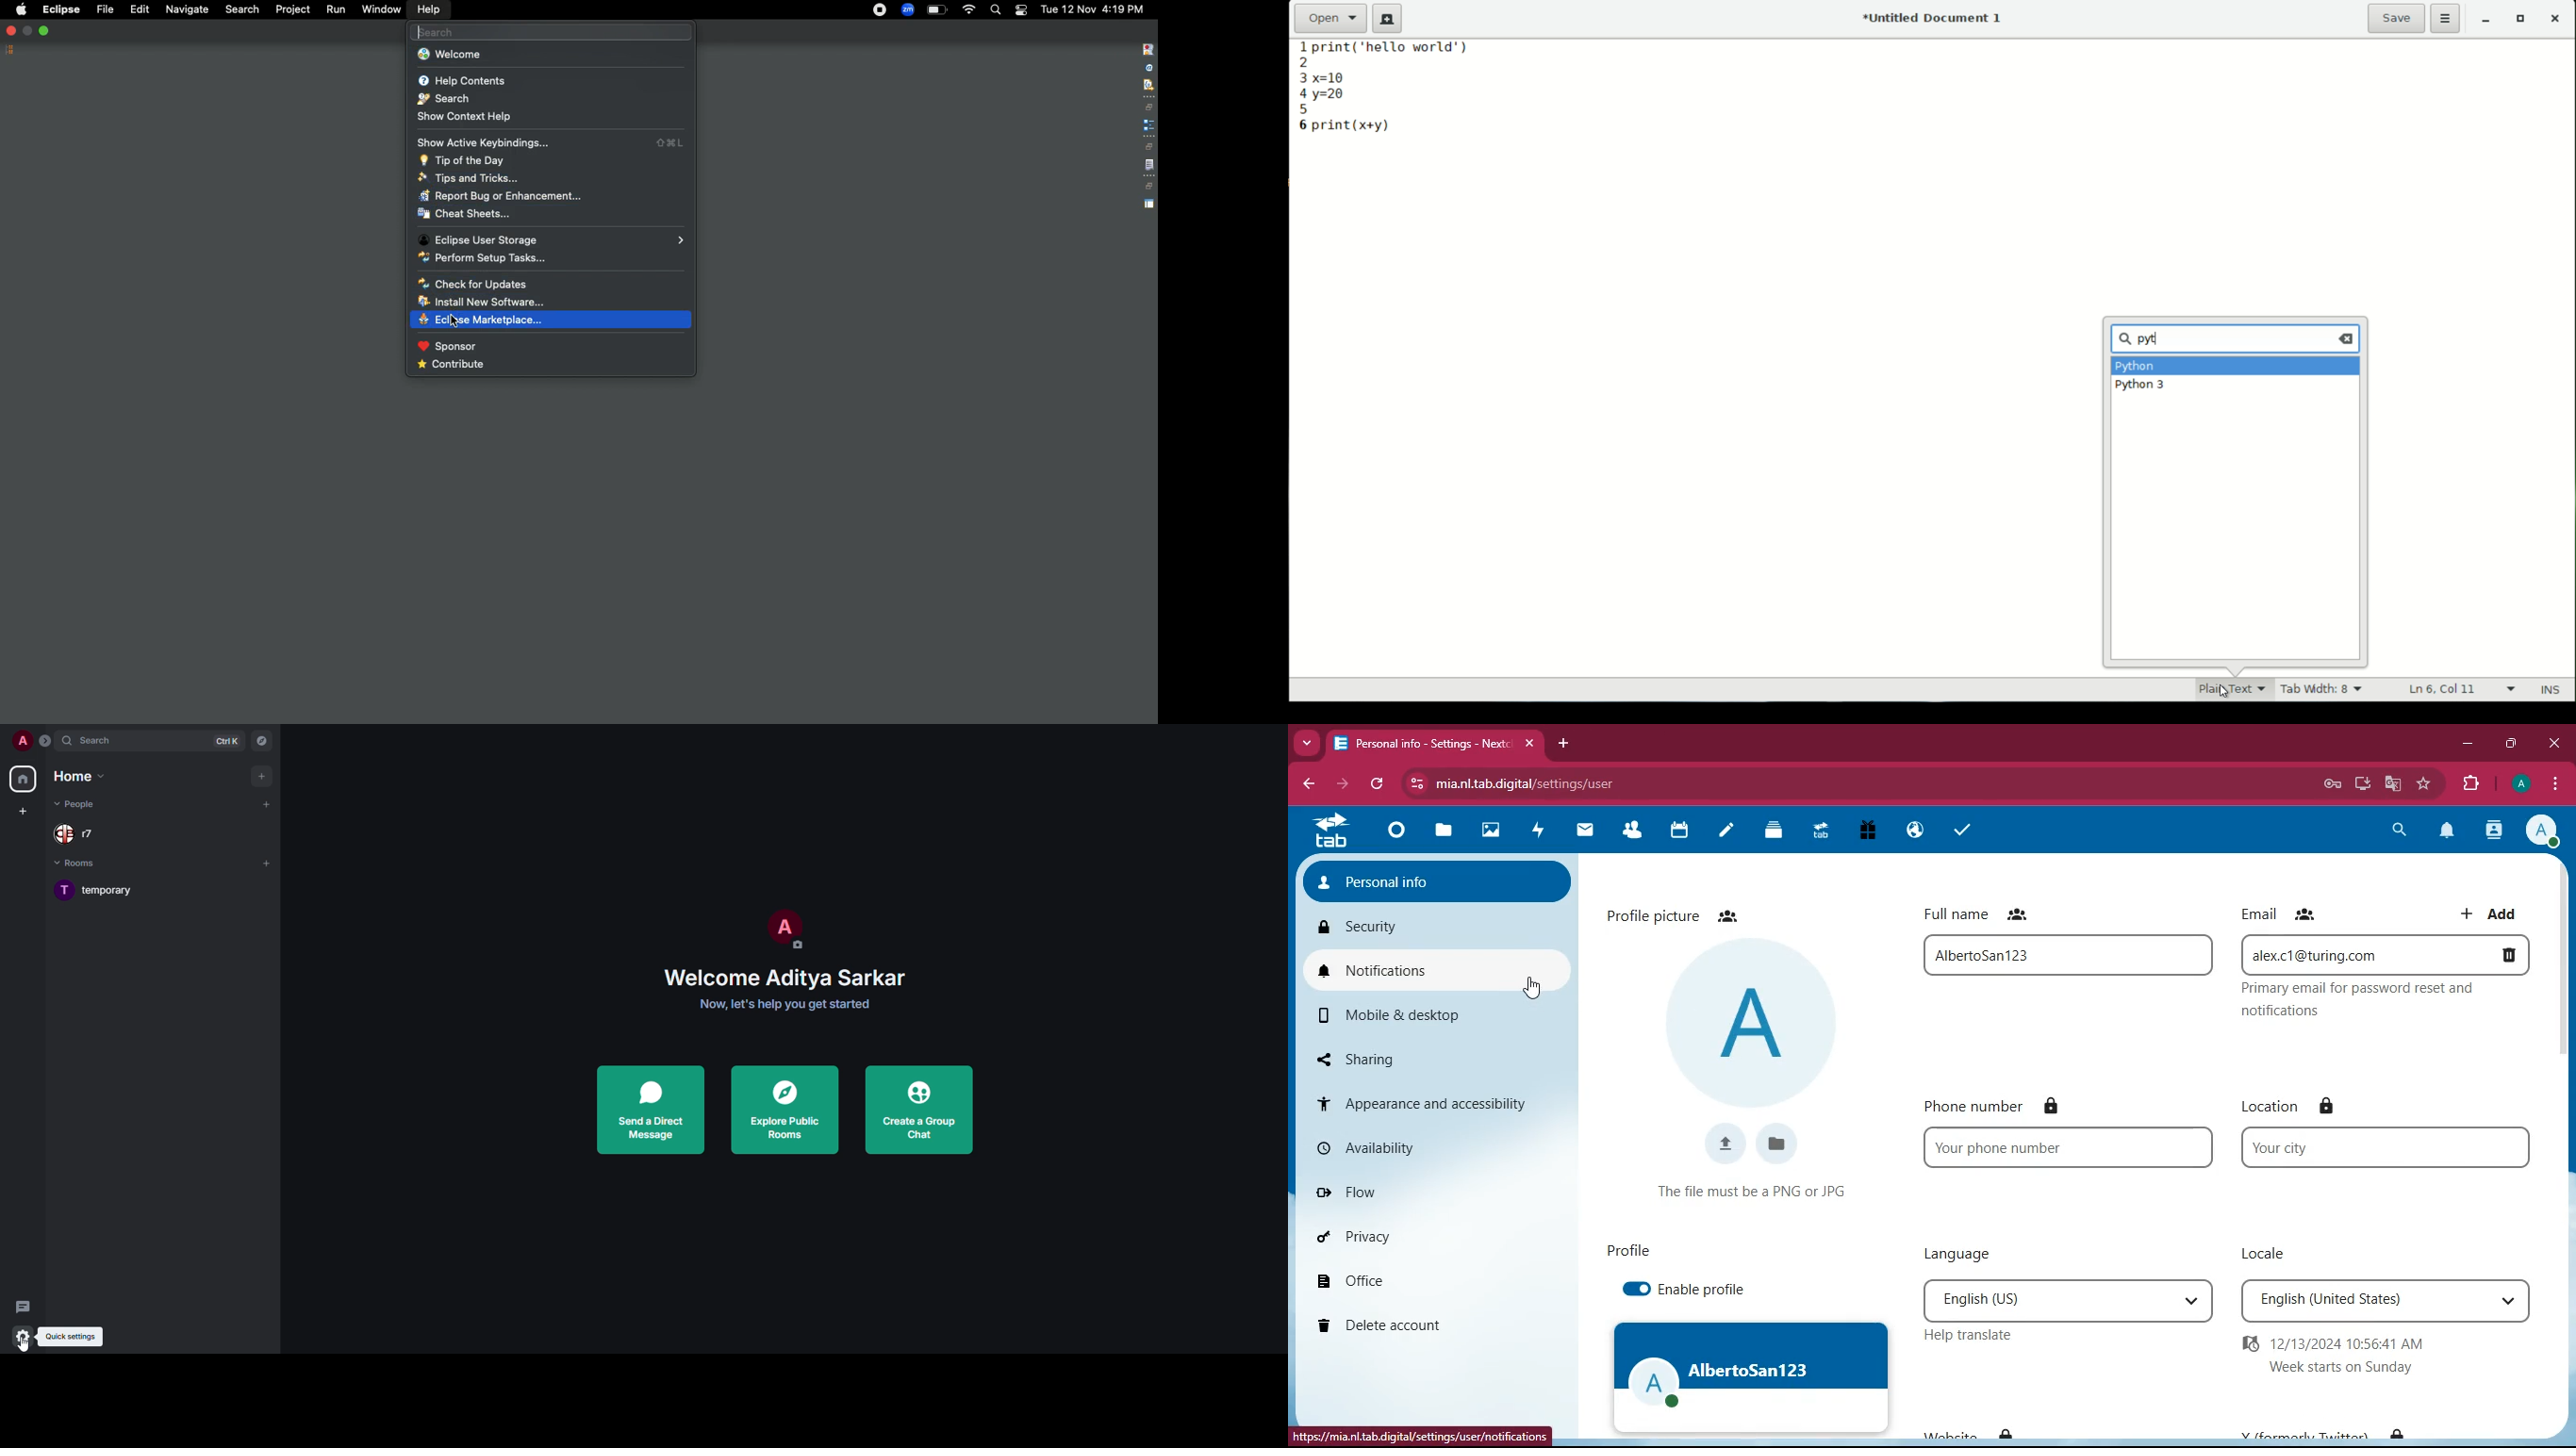  Describe the element at coordinates (1685, 1291) in the screenshot. I see `enable profile` at that location.